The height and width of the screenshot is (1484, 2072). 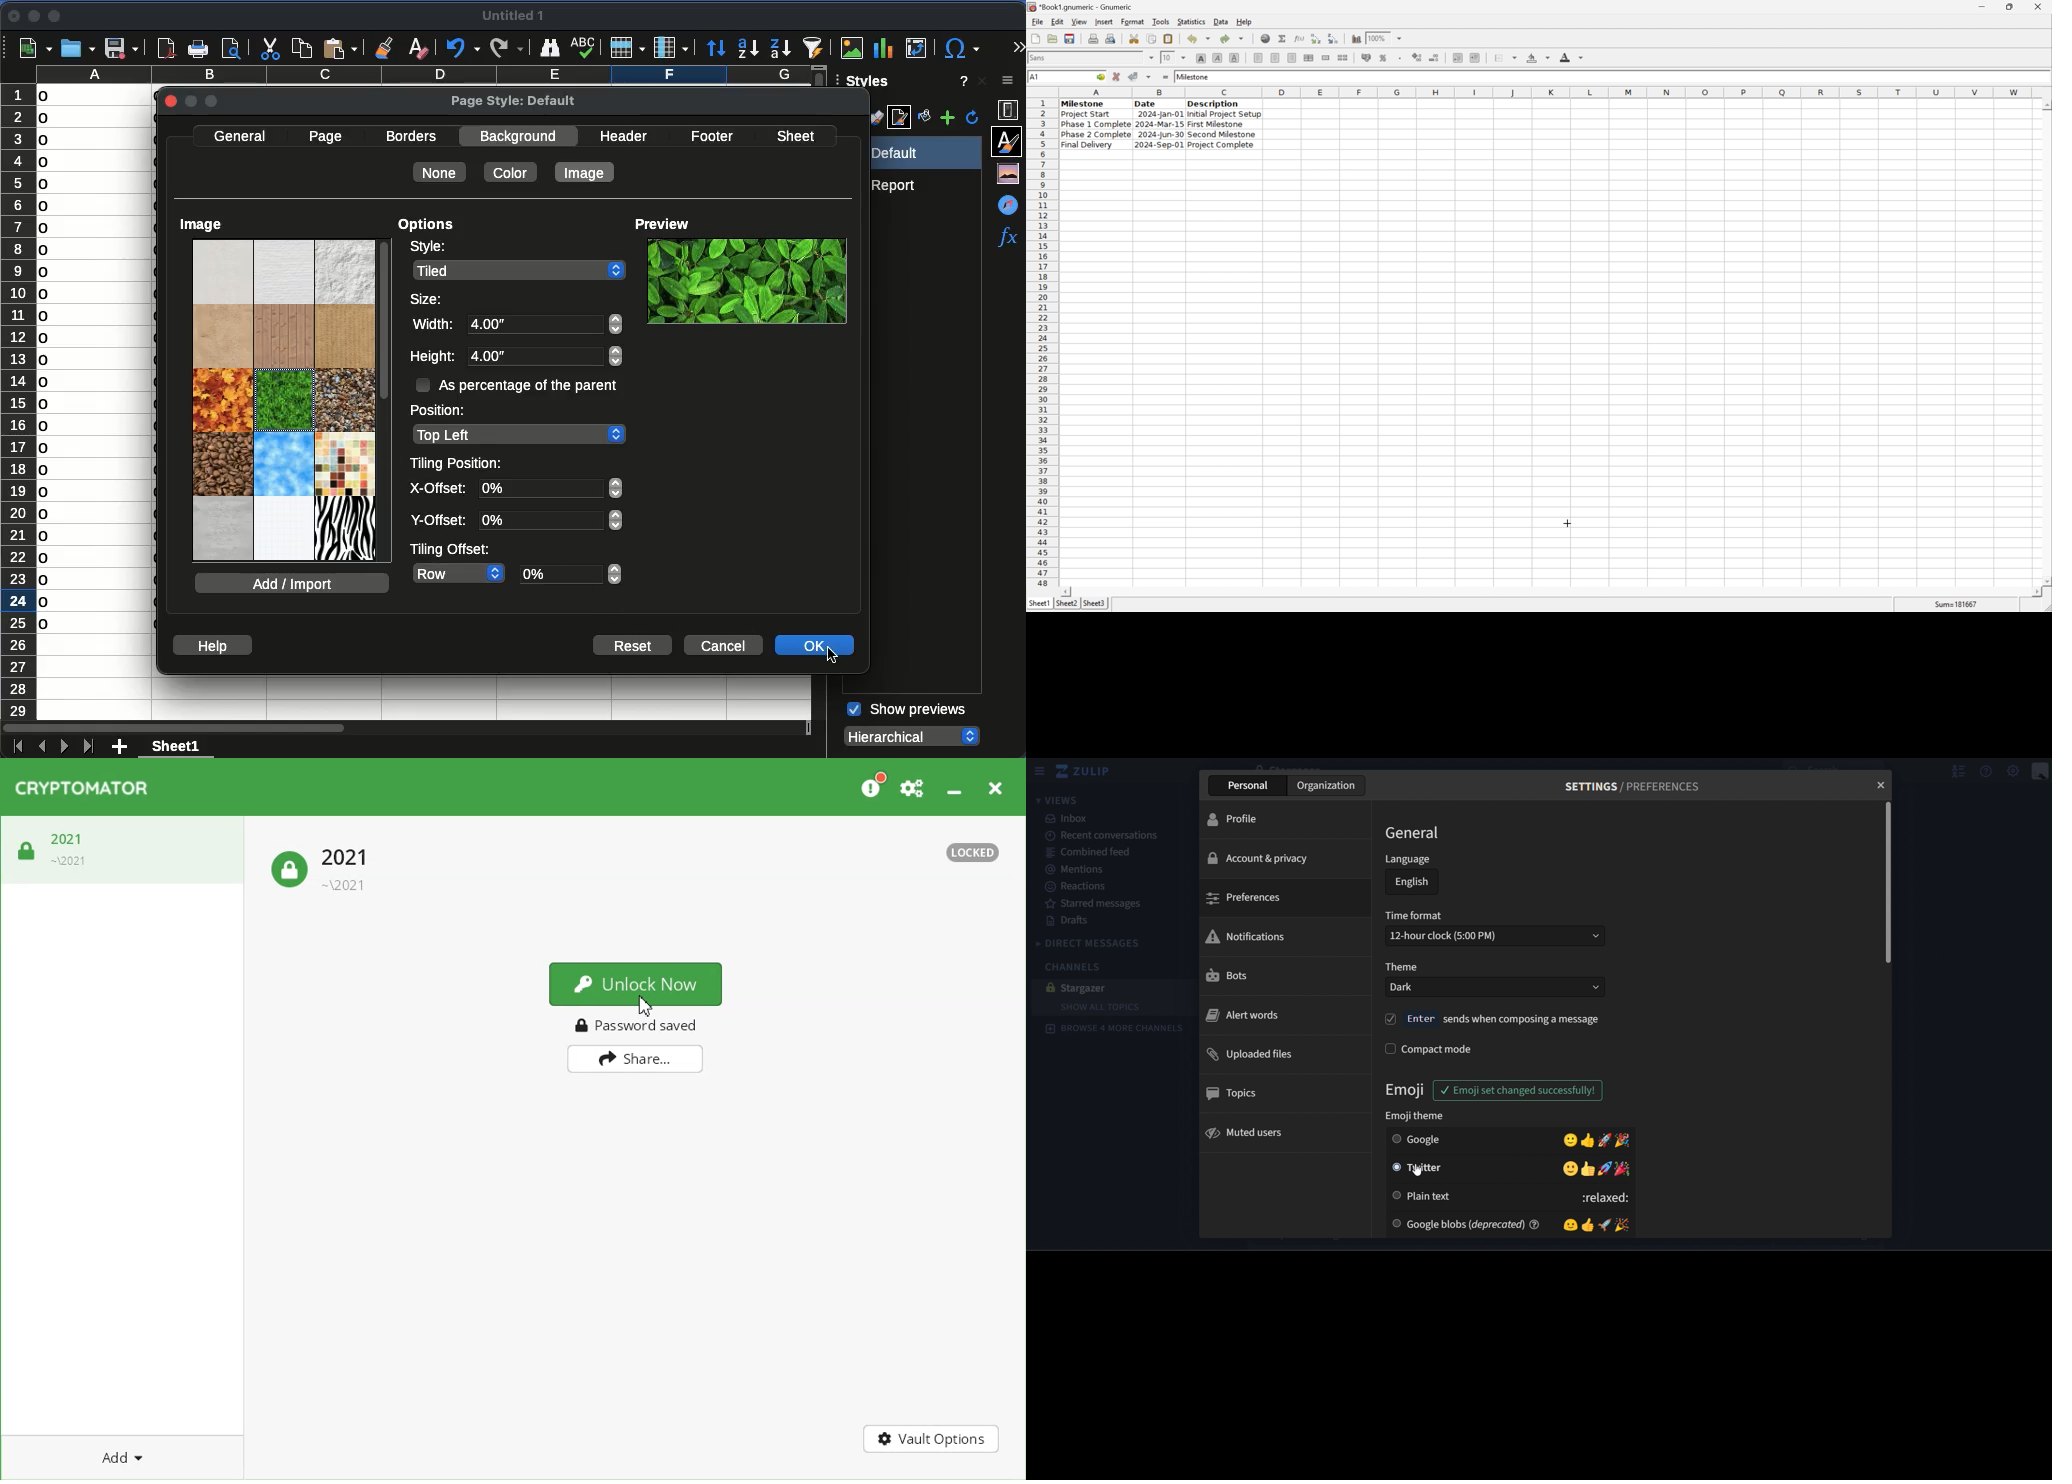 I want to click on cut, so click(x=1135, y=38).